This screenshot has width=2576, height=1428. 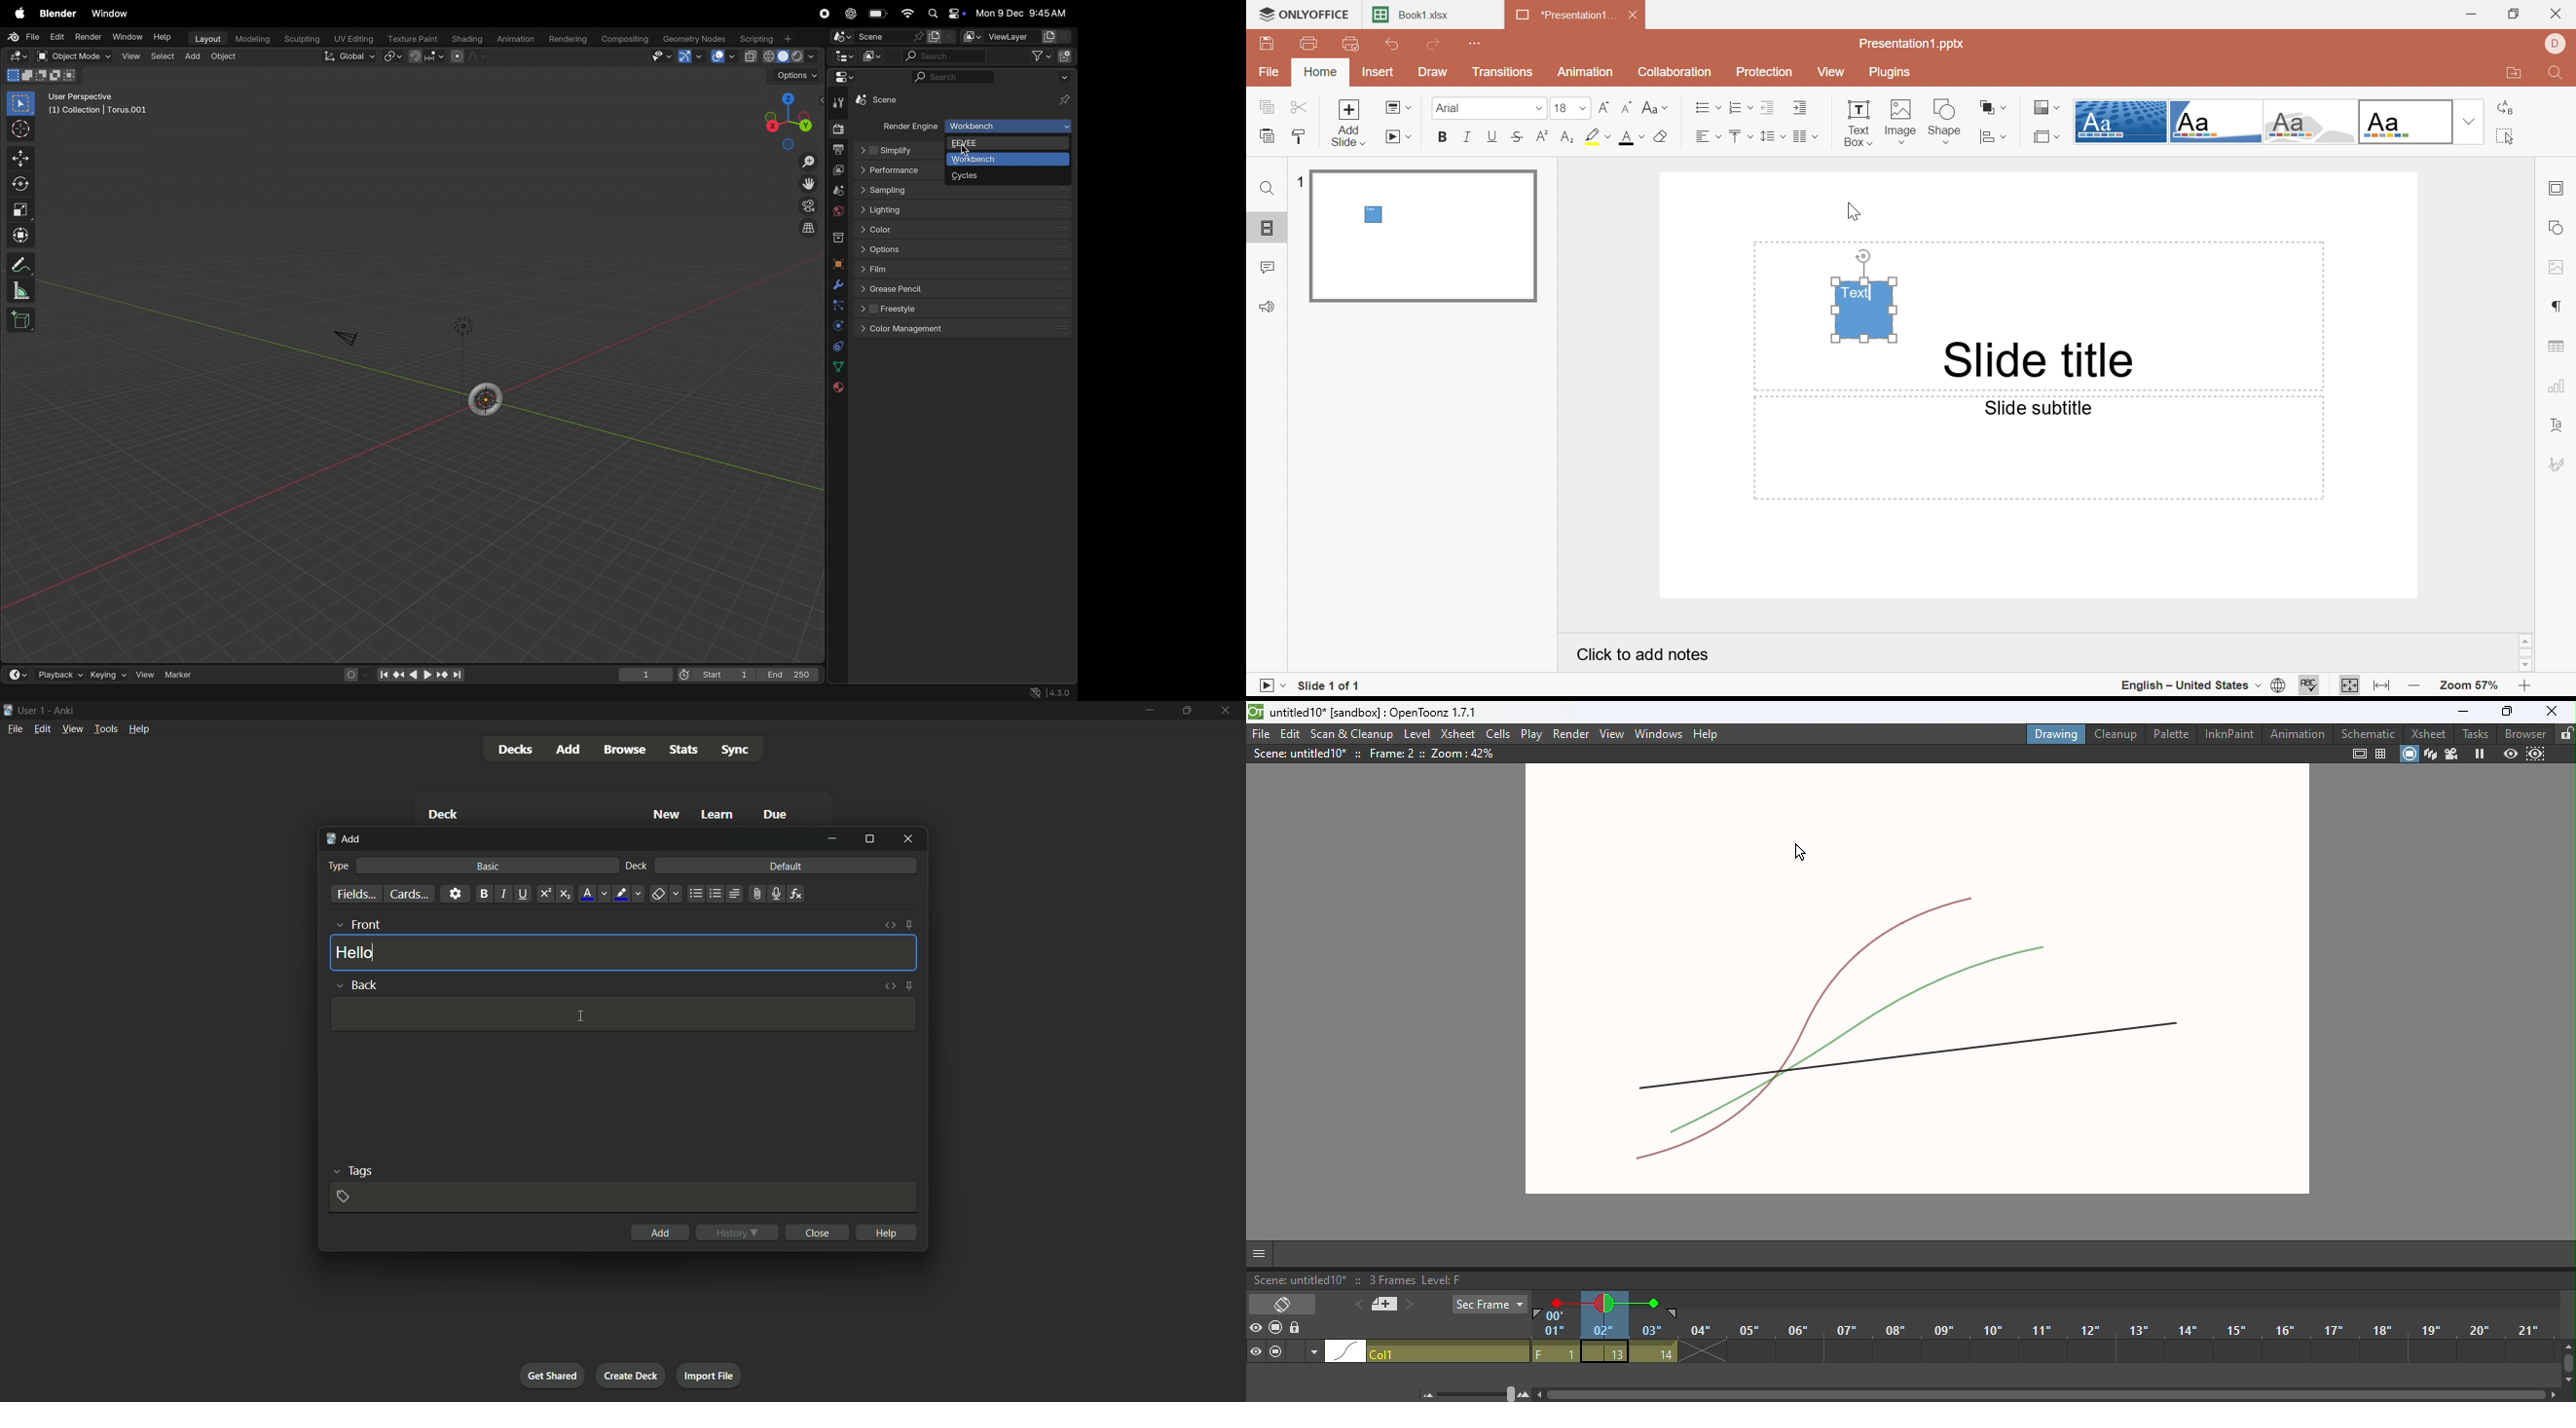 I want to click on deck, so click(x=443, y=814).